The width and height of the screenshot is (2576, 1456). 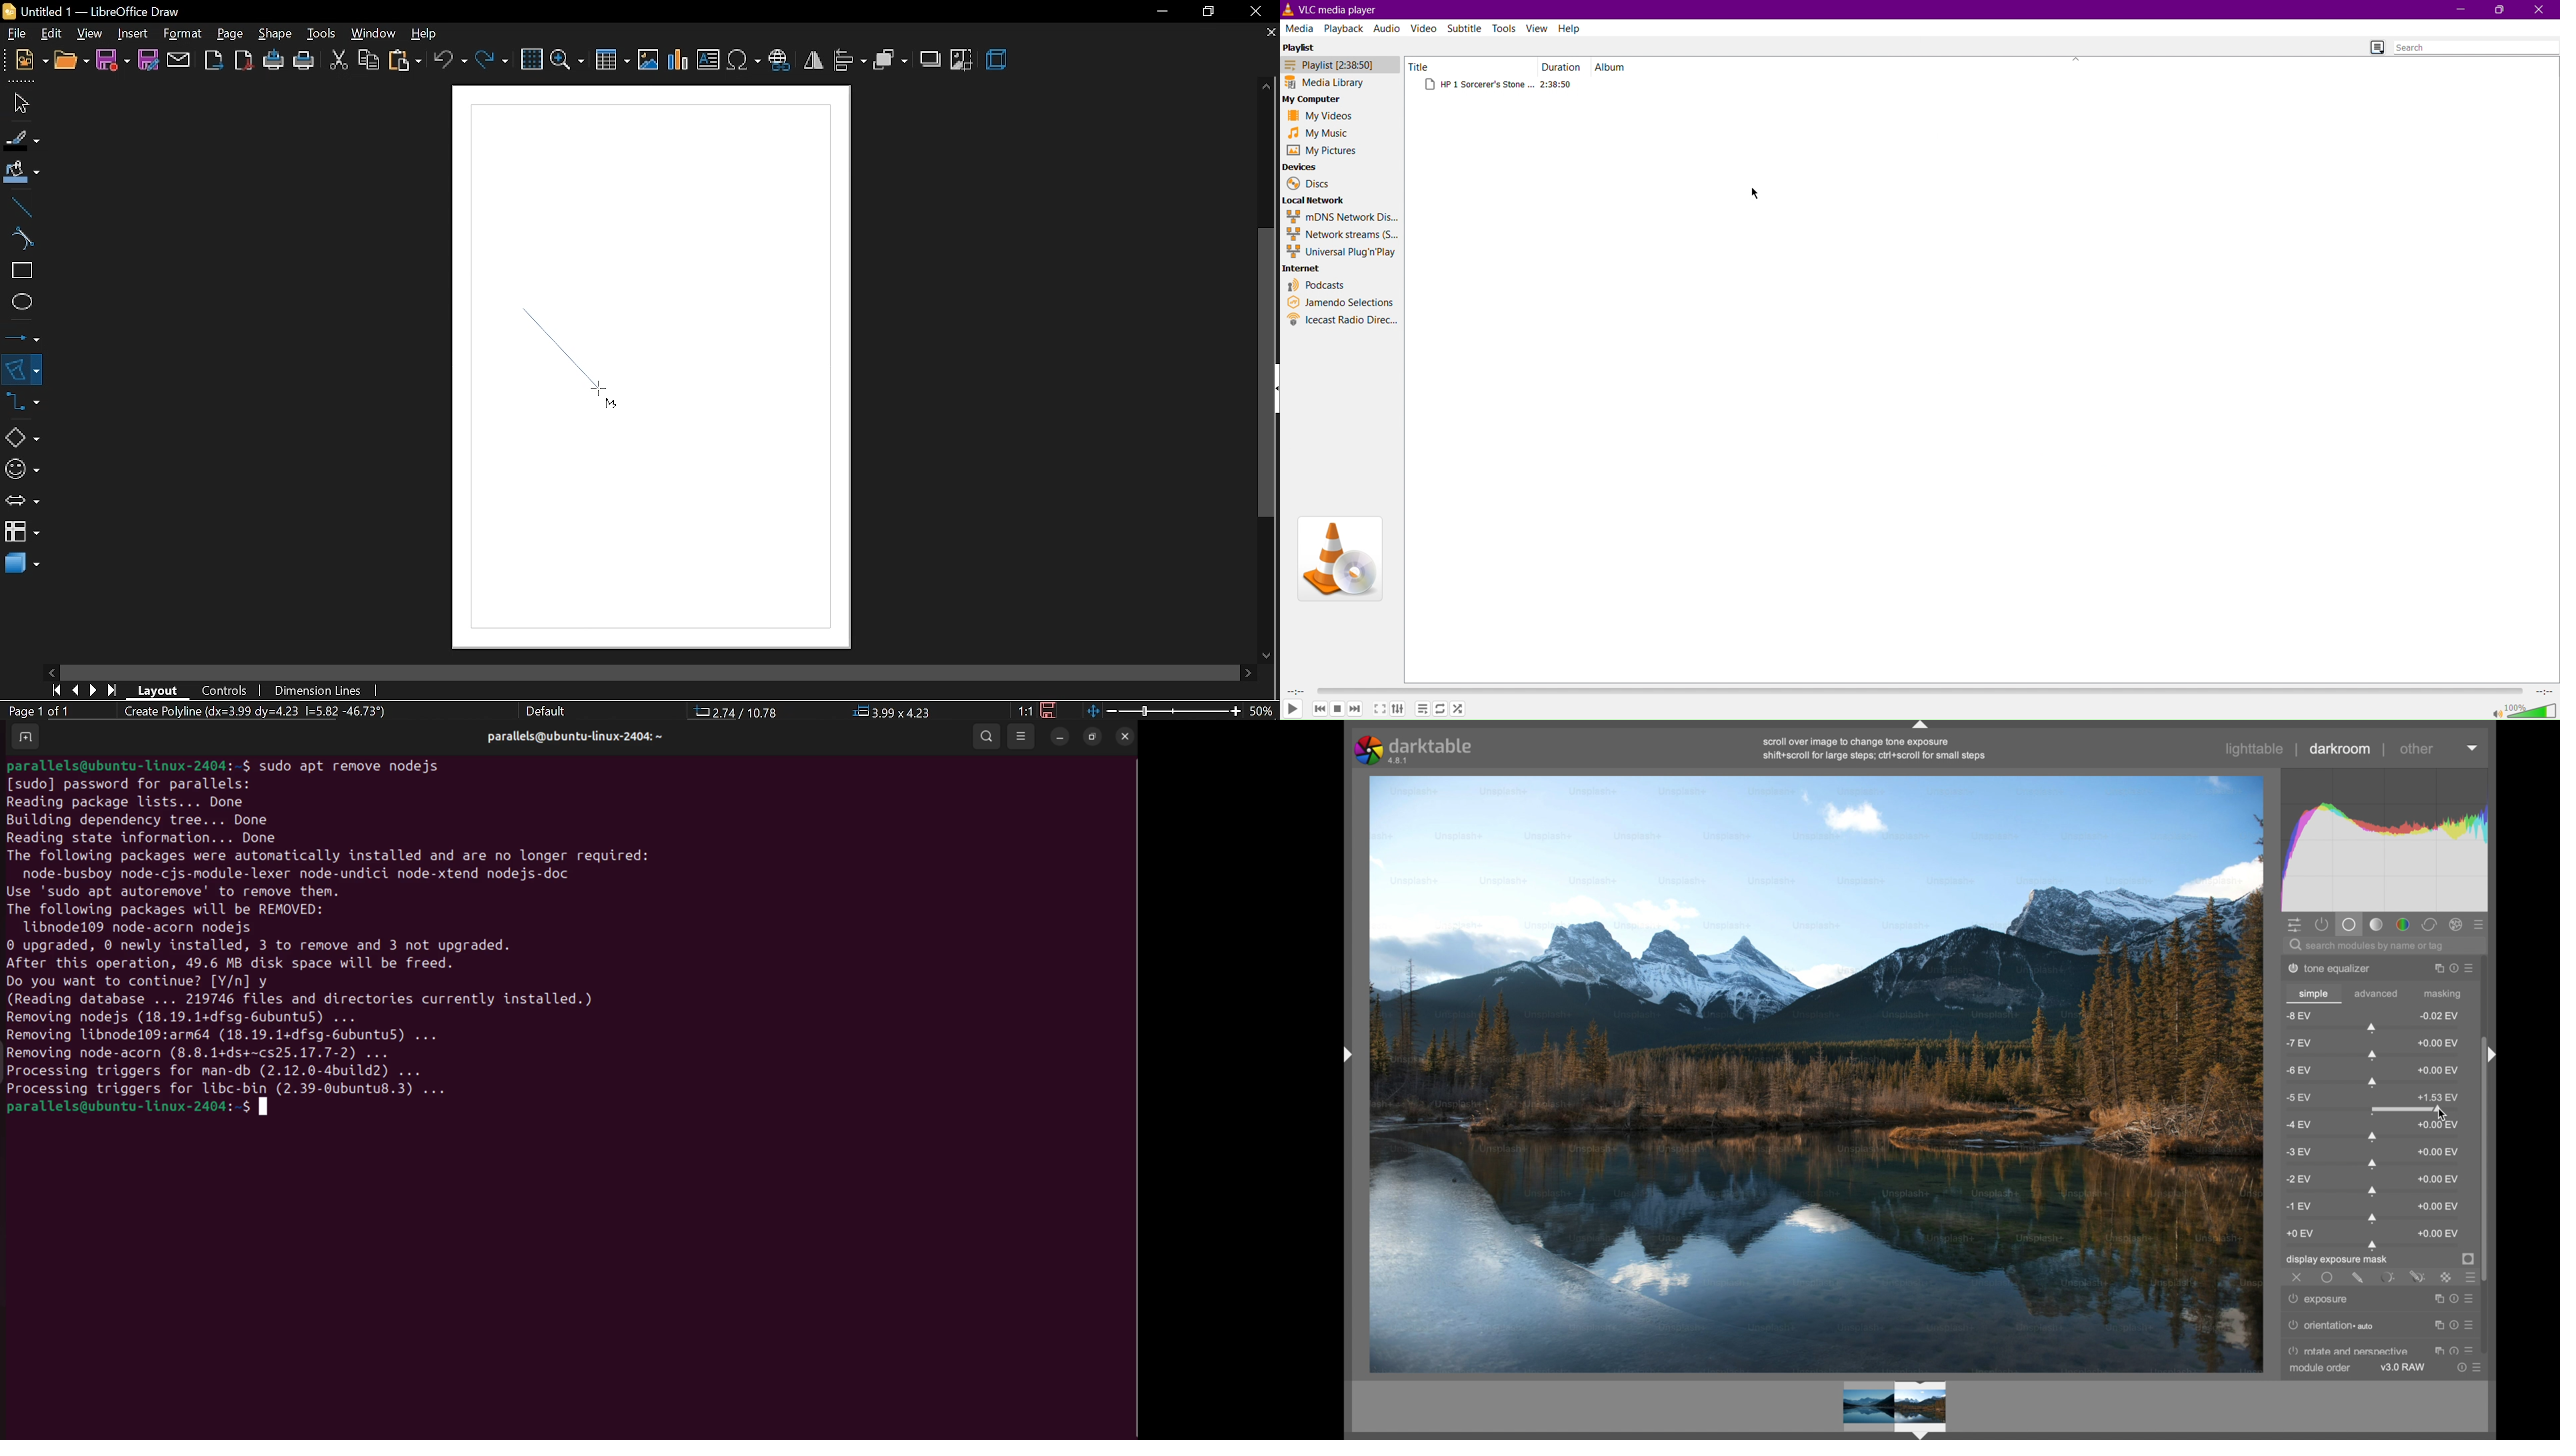 What do you see at coordinates (2438, 1126) in the screenshot?
I see `0.00 ev` at bounding box center [2438, 1126].